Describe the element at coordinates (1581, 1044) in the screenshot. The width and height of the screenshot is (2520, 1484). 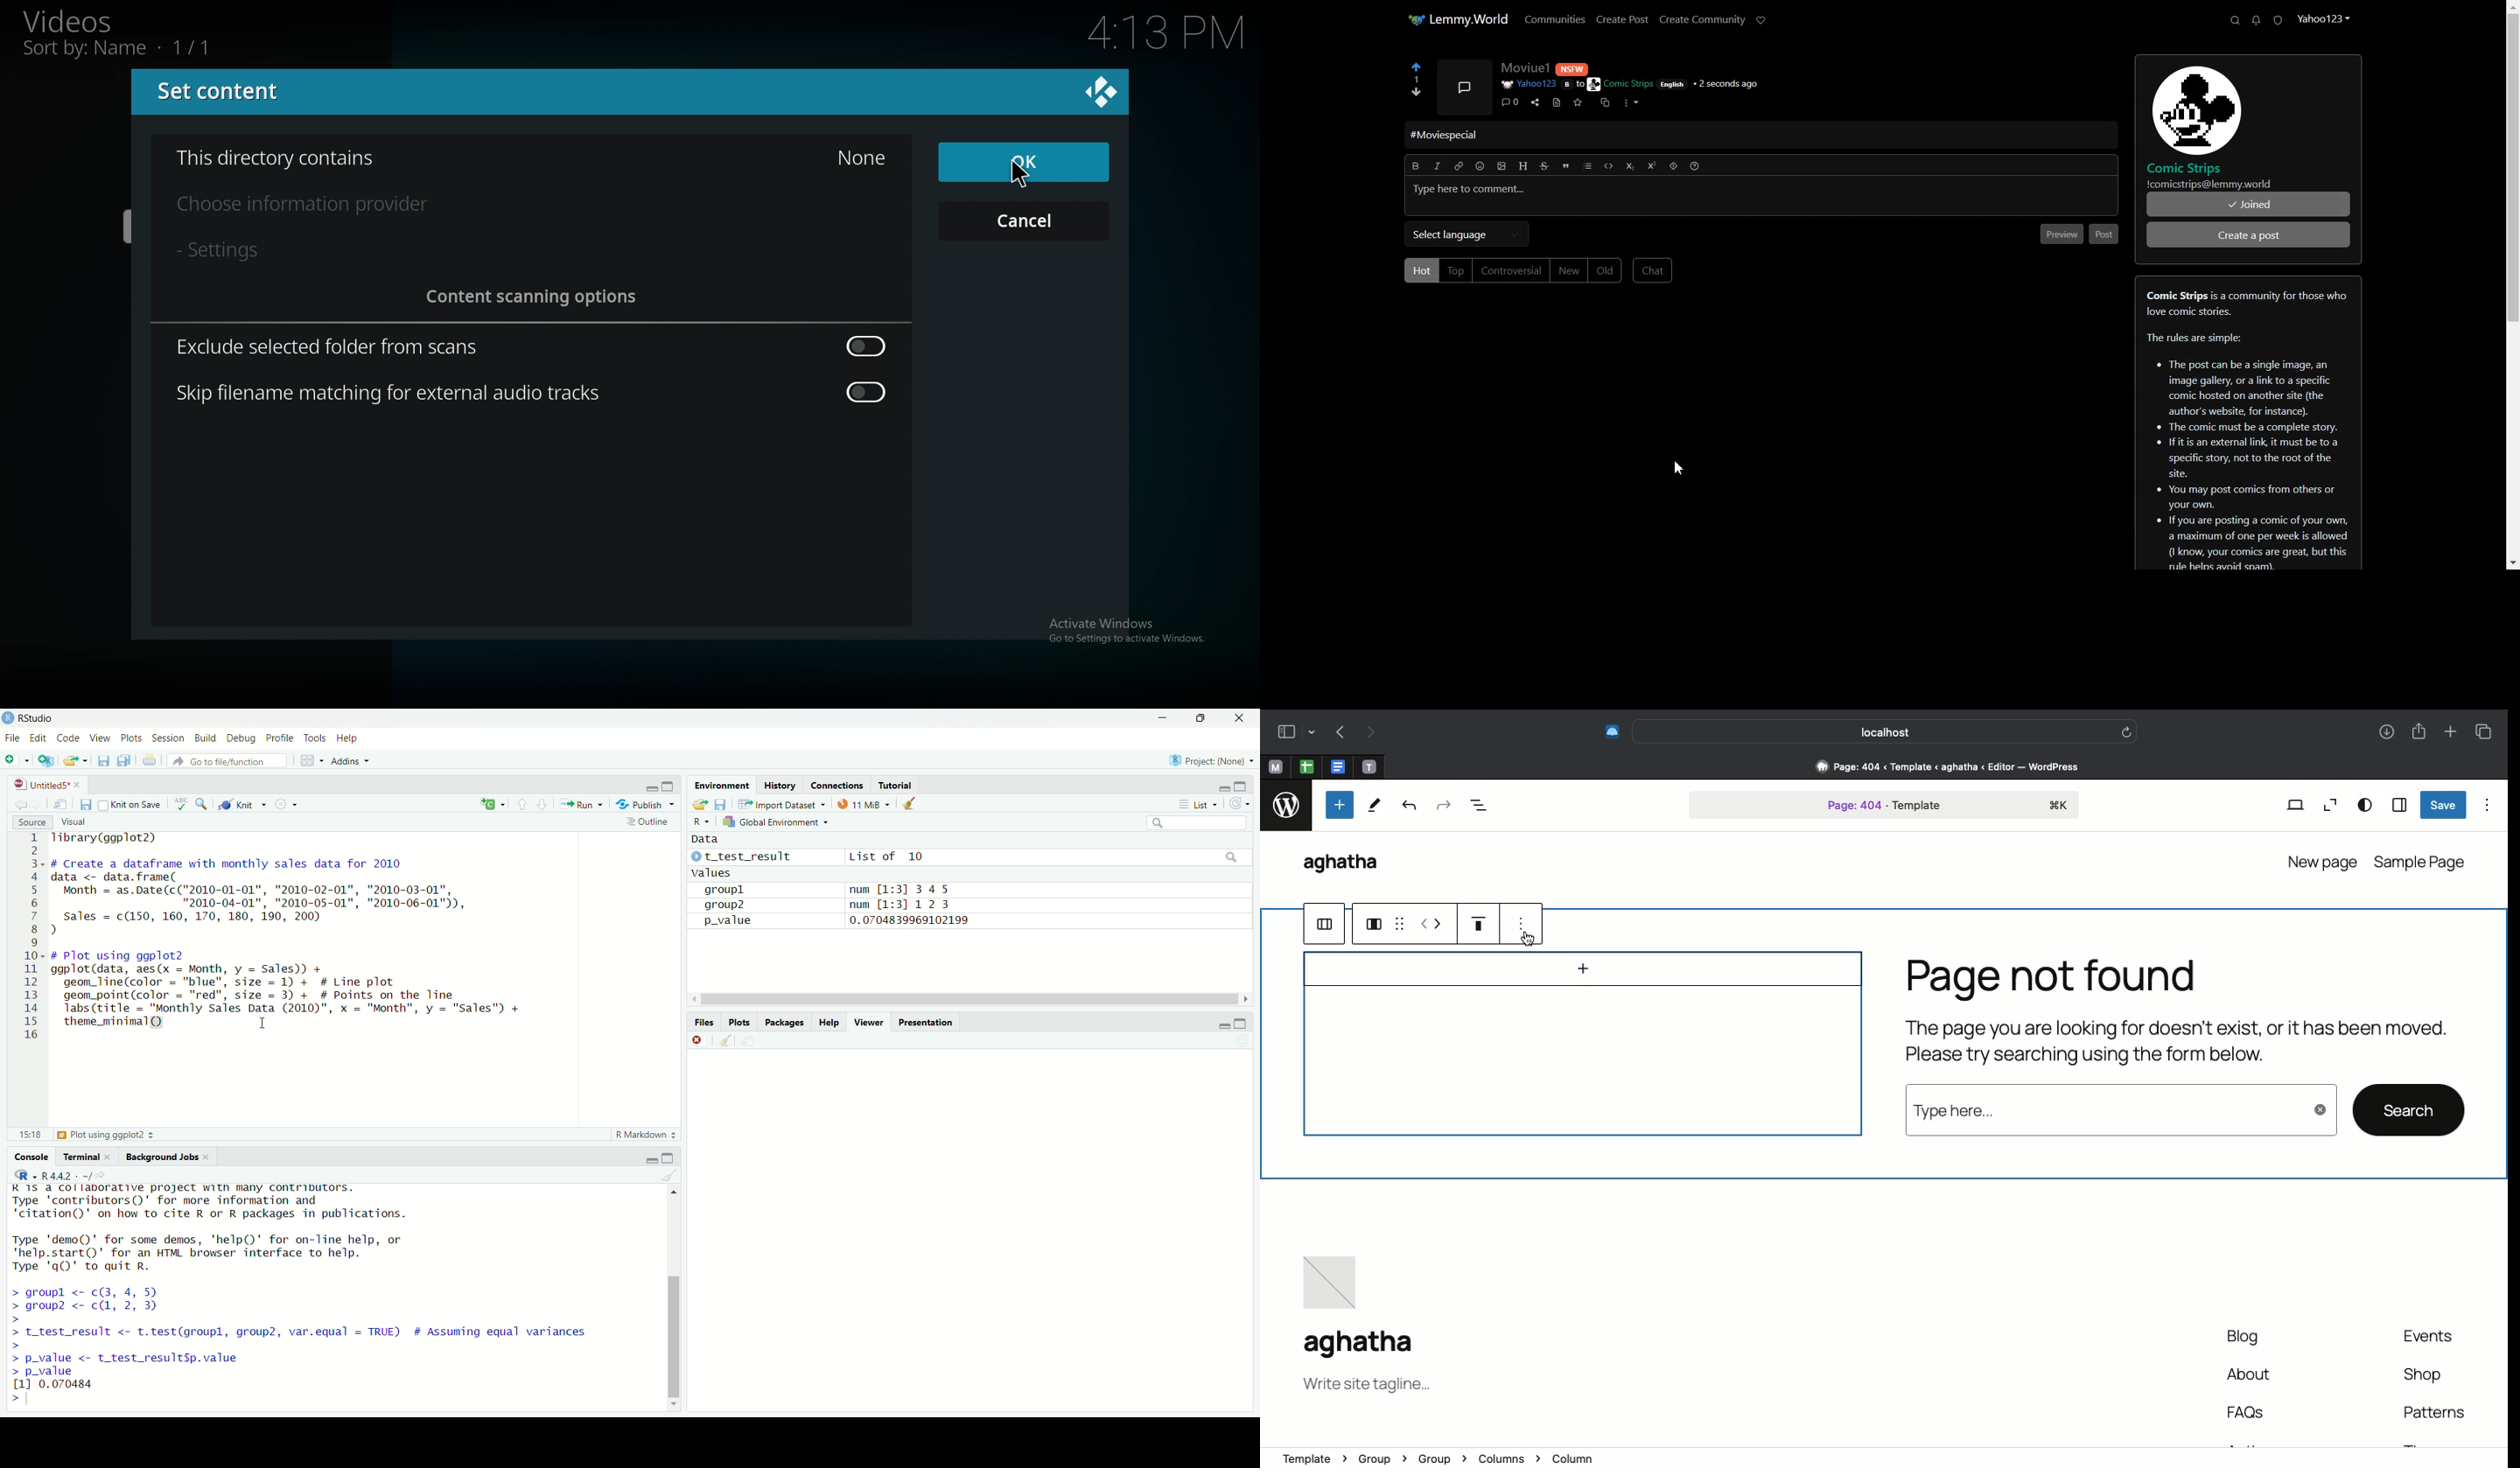
I see `Image box` at that location.